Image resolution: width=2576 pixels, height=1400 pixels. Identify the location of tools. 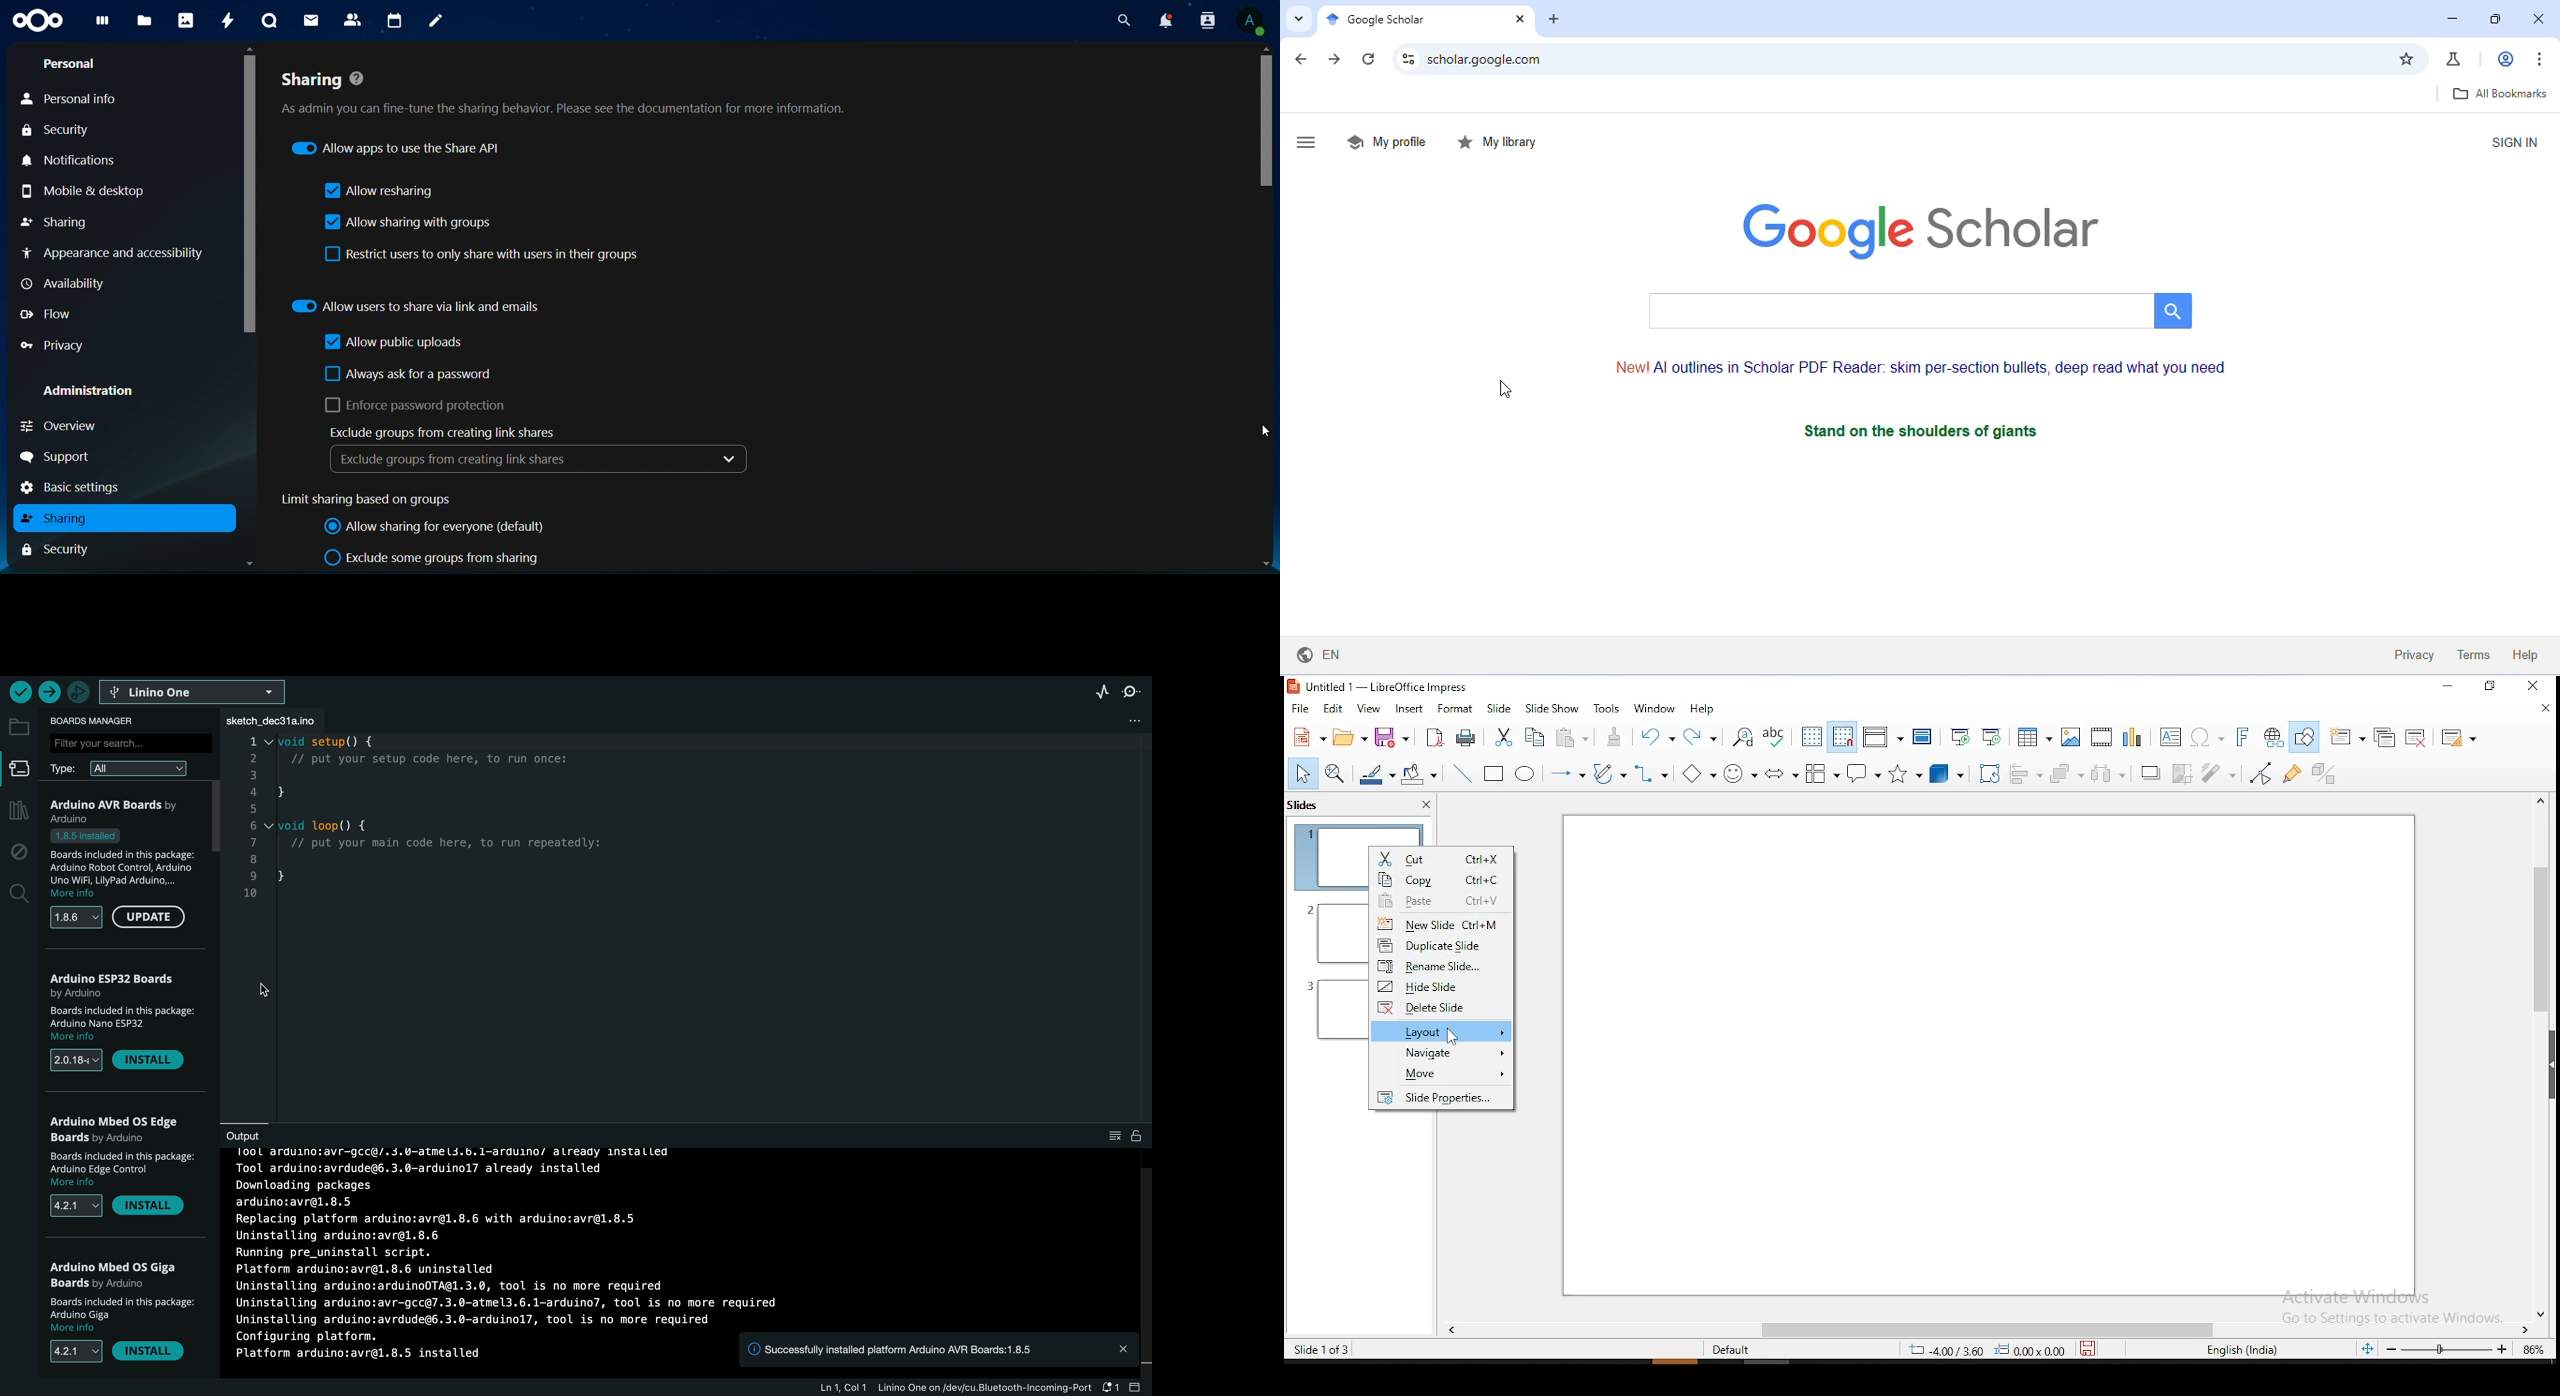
(1607, 709).